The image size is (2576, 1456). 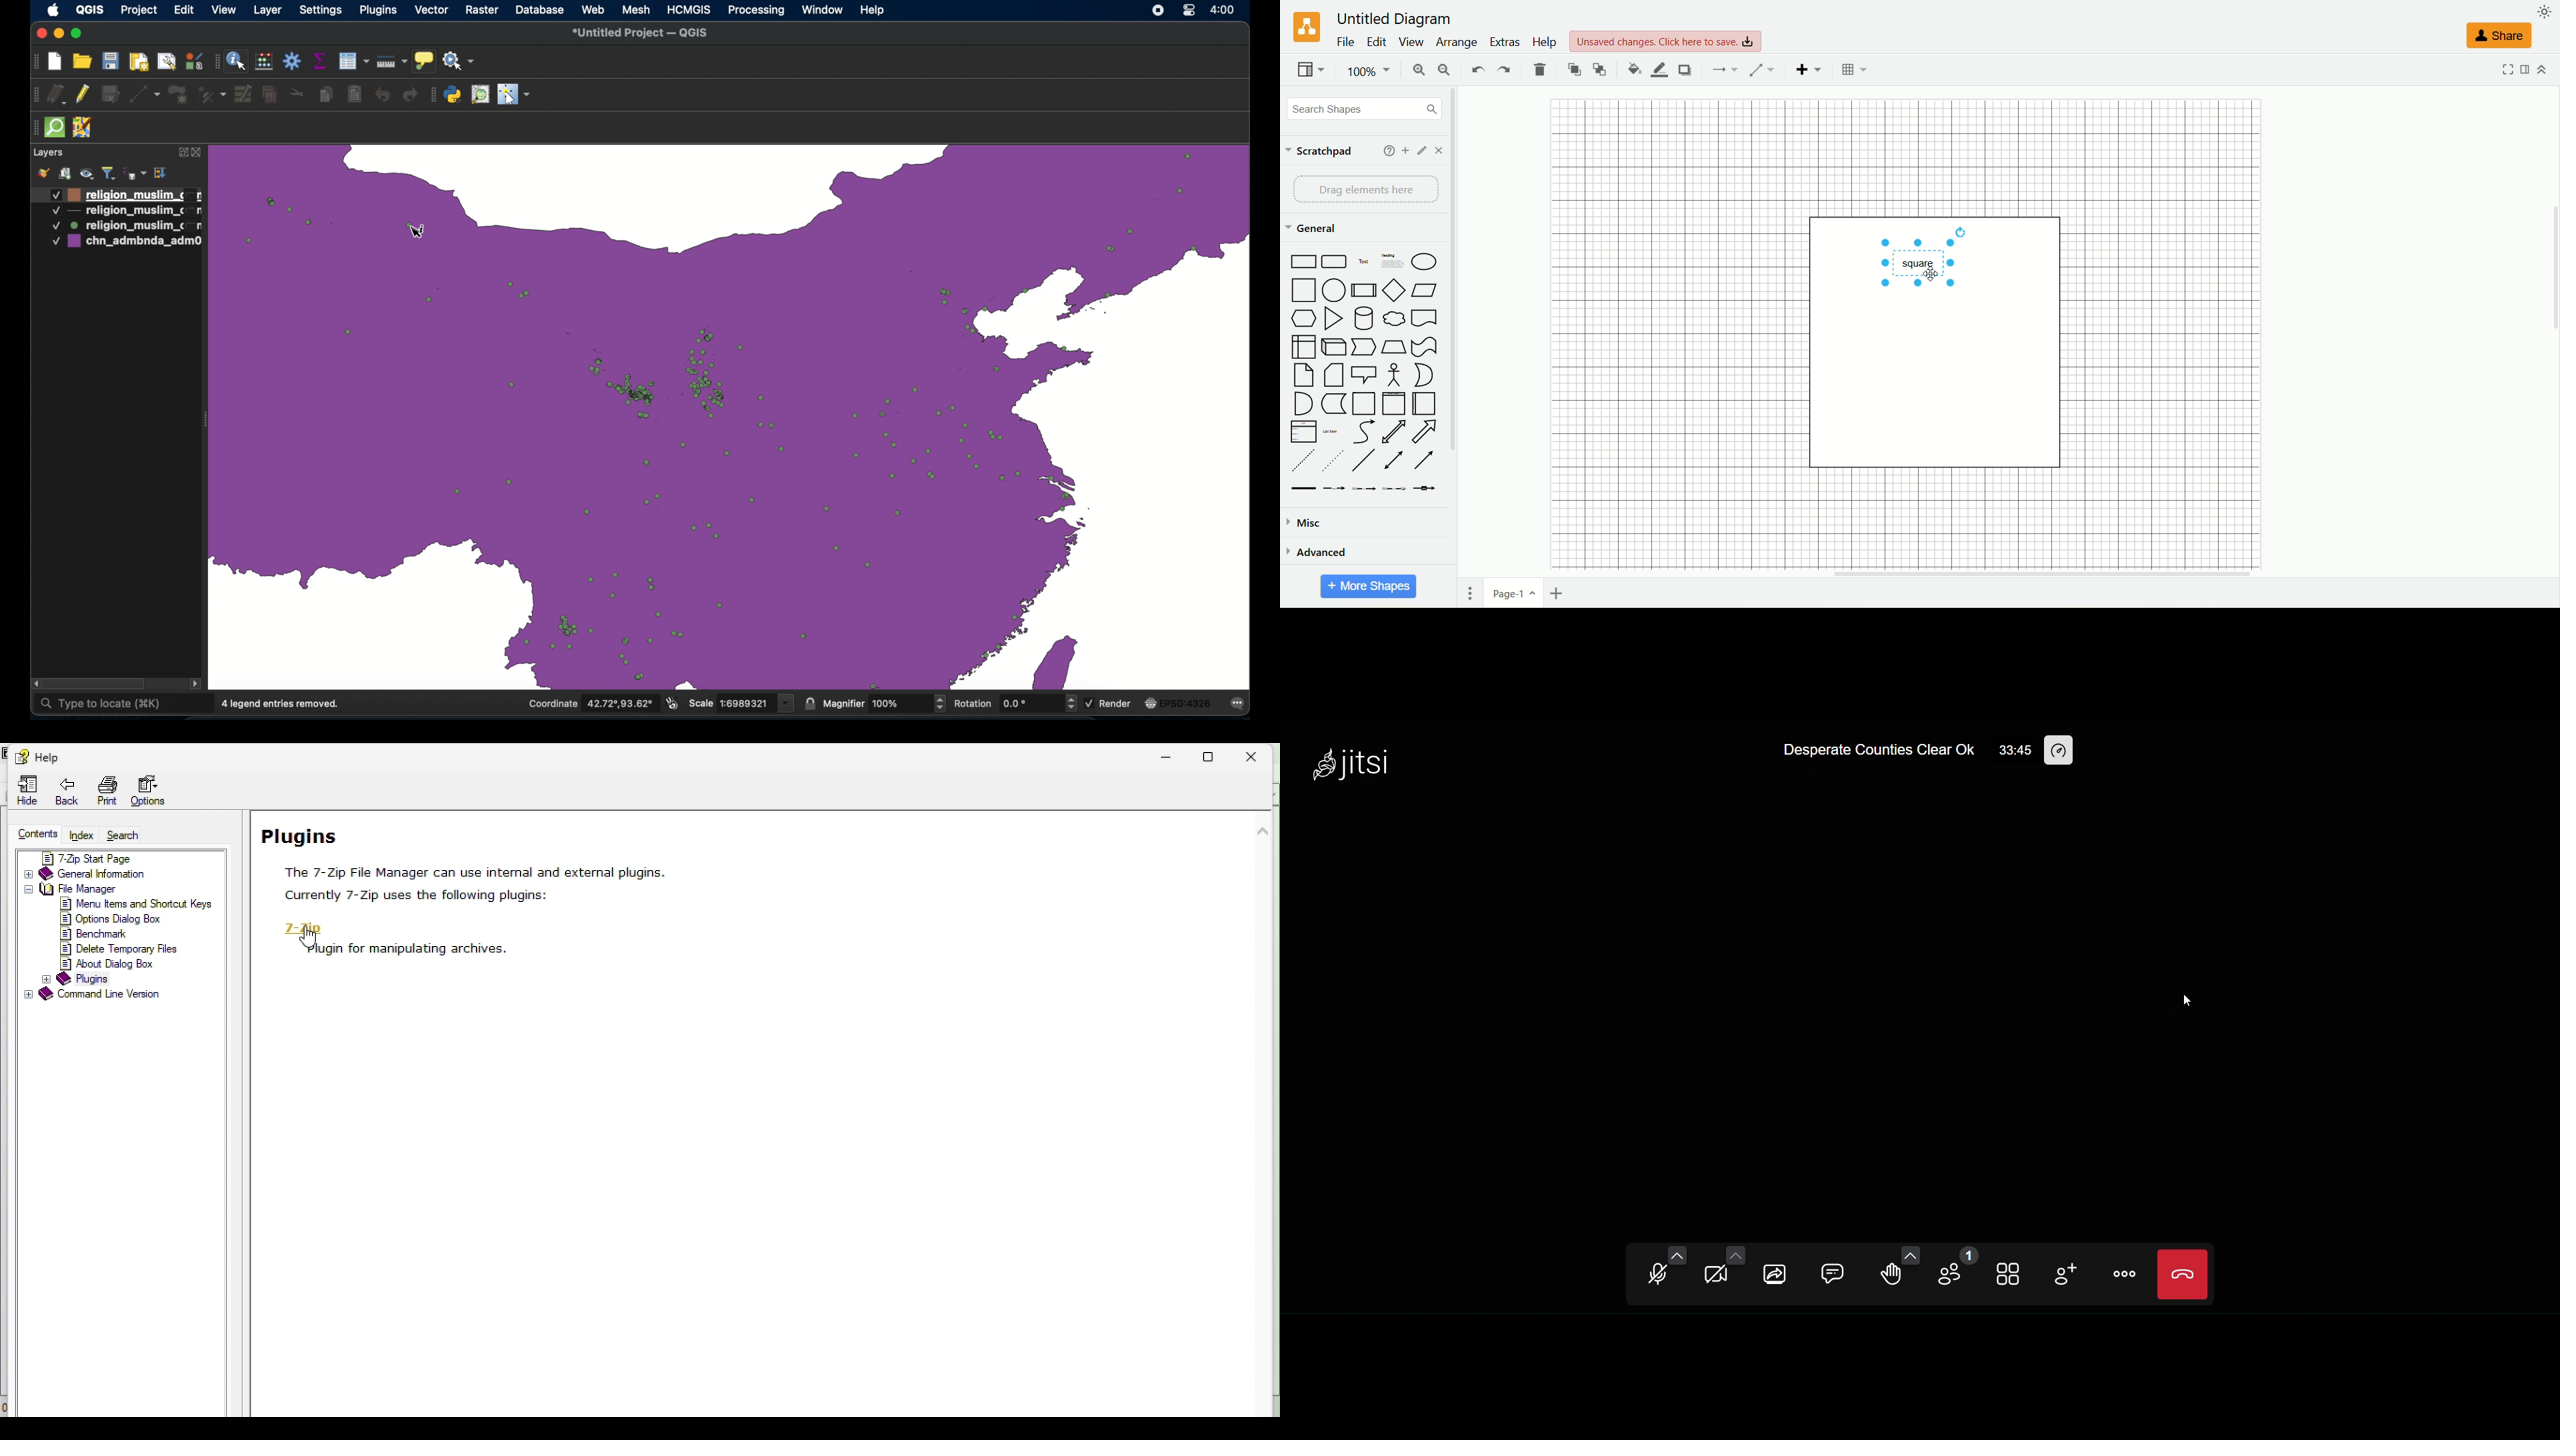 What do you see at coordinates (1311, 71) in the screenshot?
I see `view` at bounding box center [1311, 71].